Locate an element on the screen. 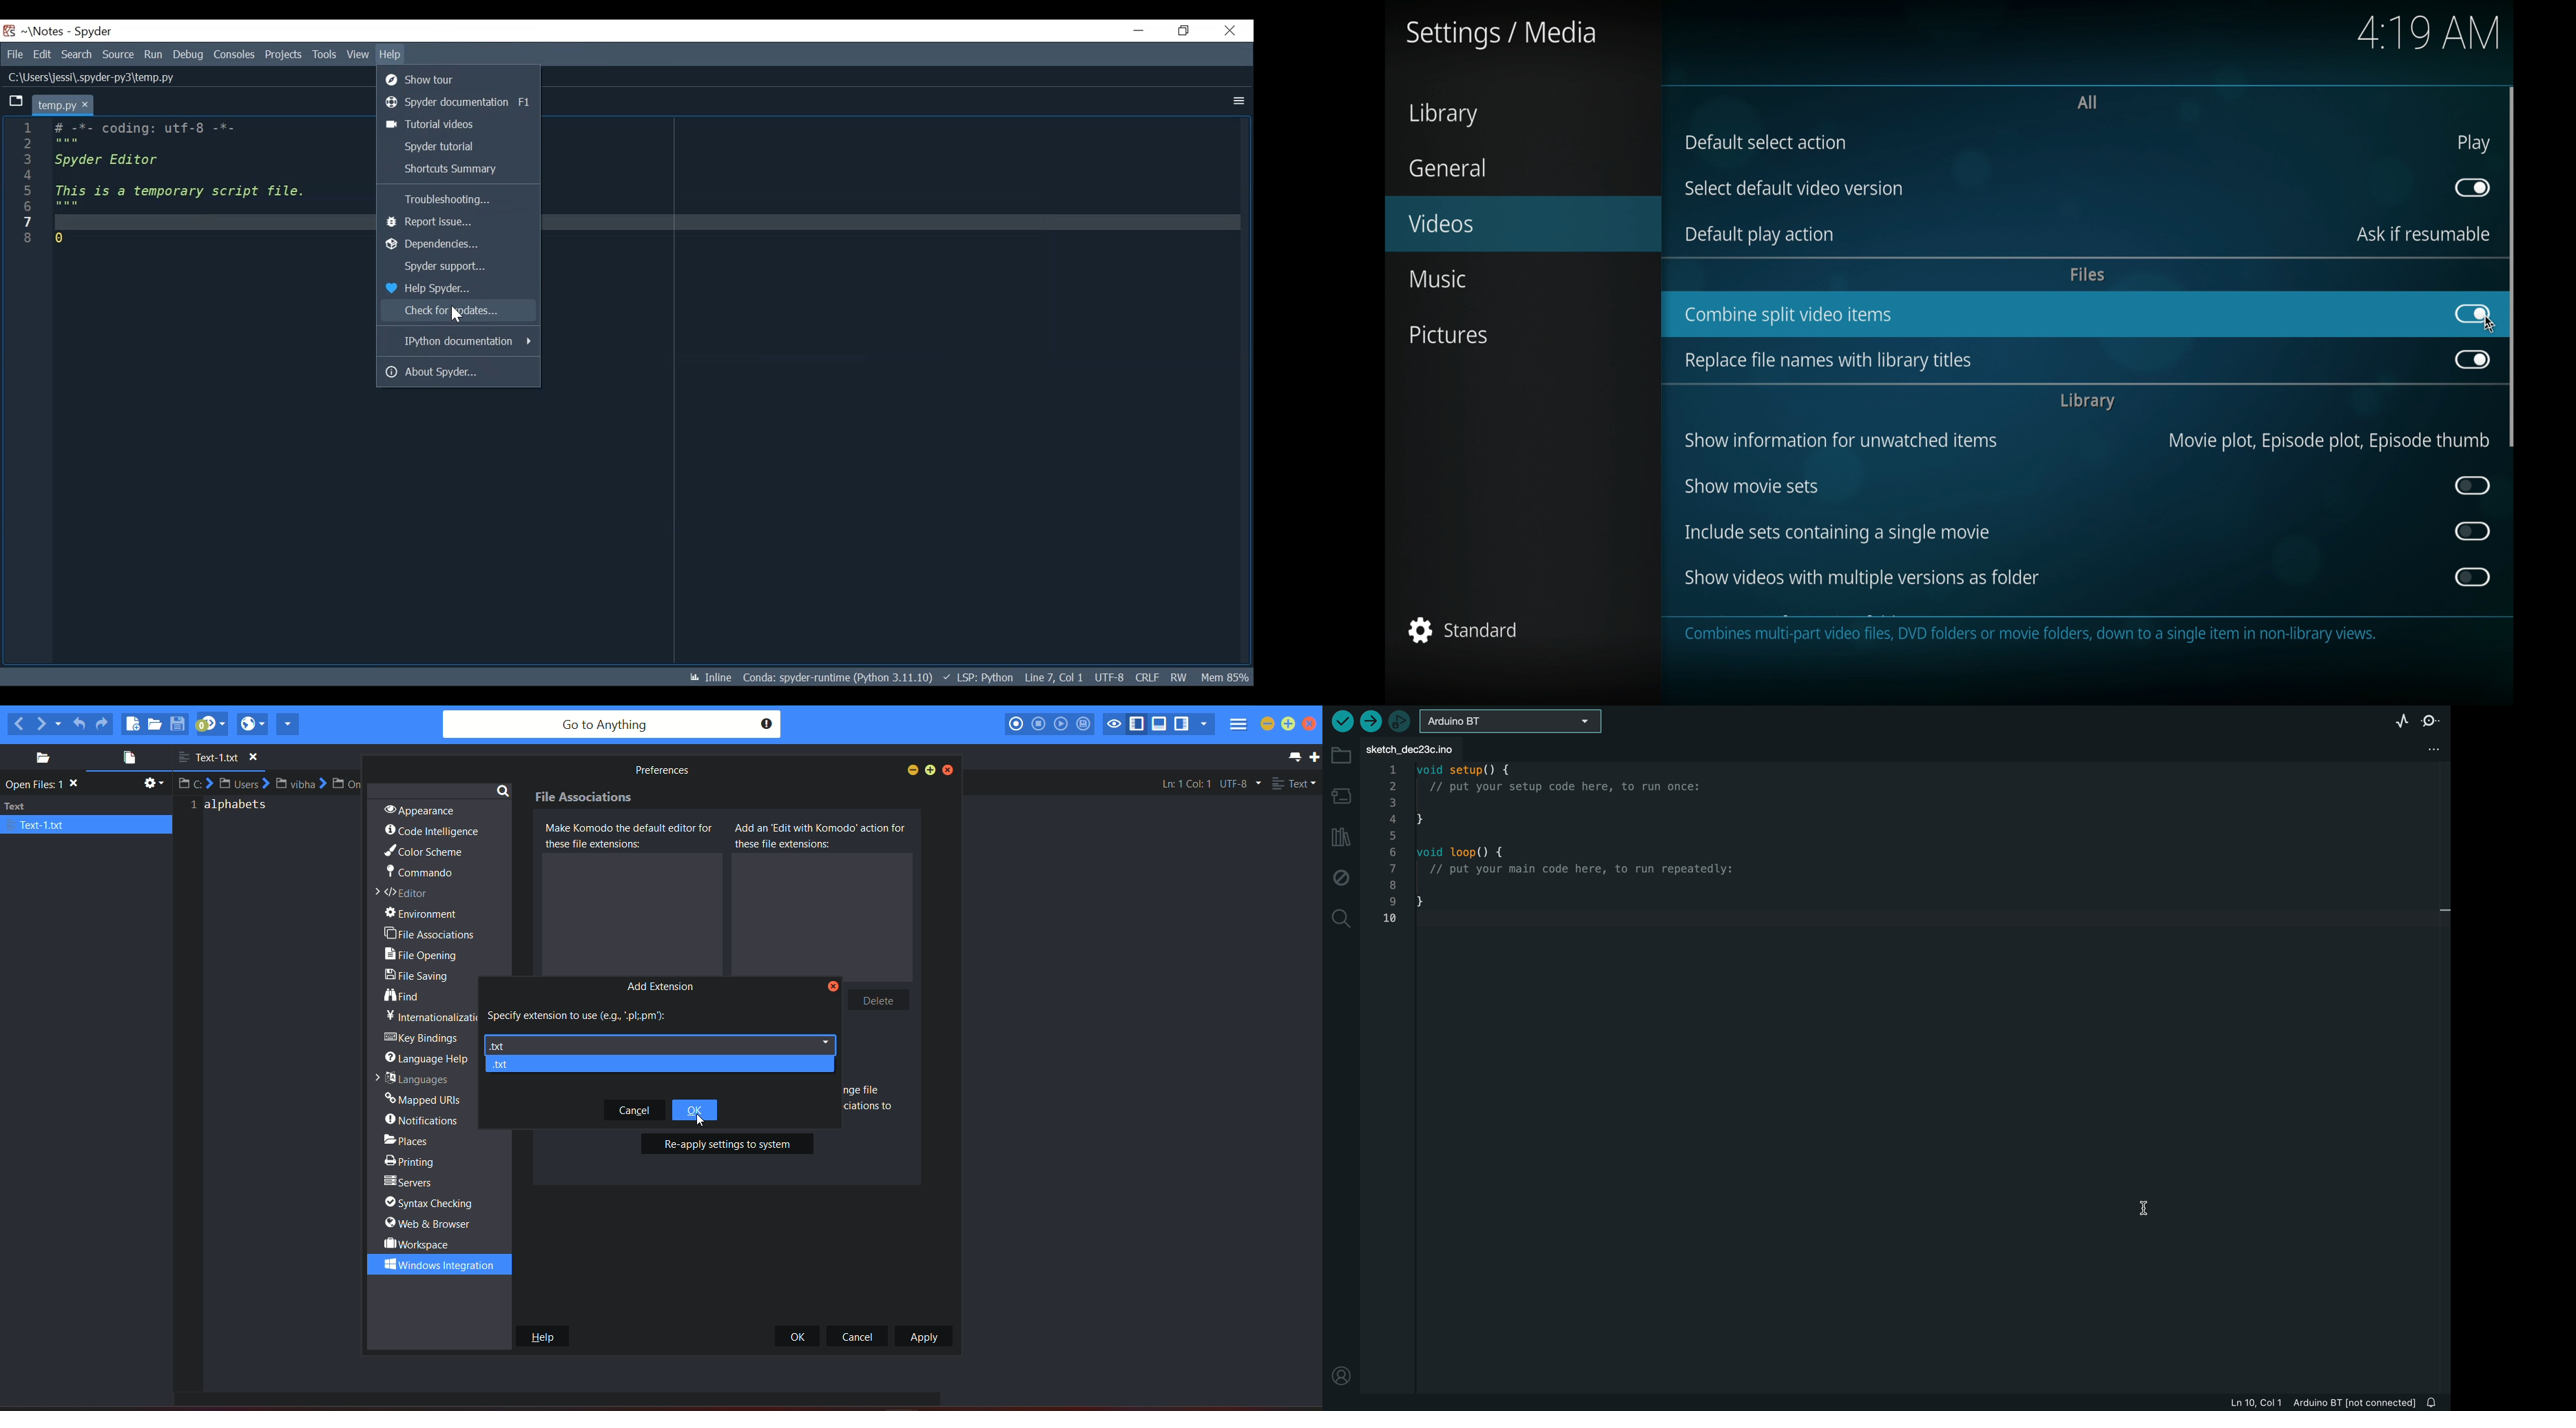  Run is located at coordinates (154, 55).